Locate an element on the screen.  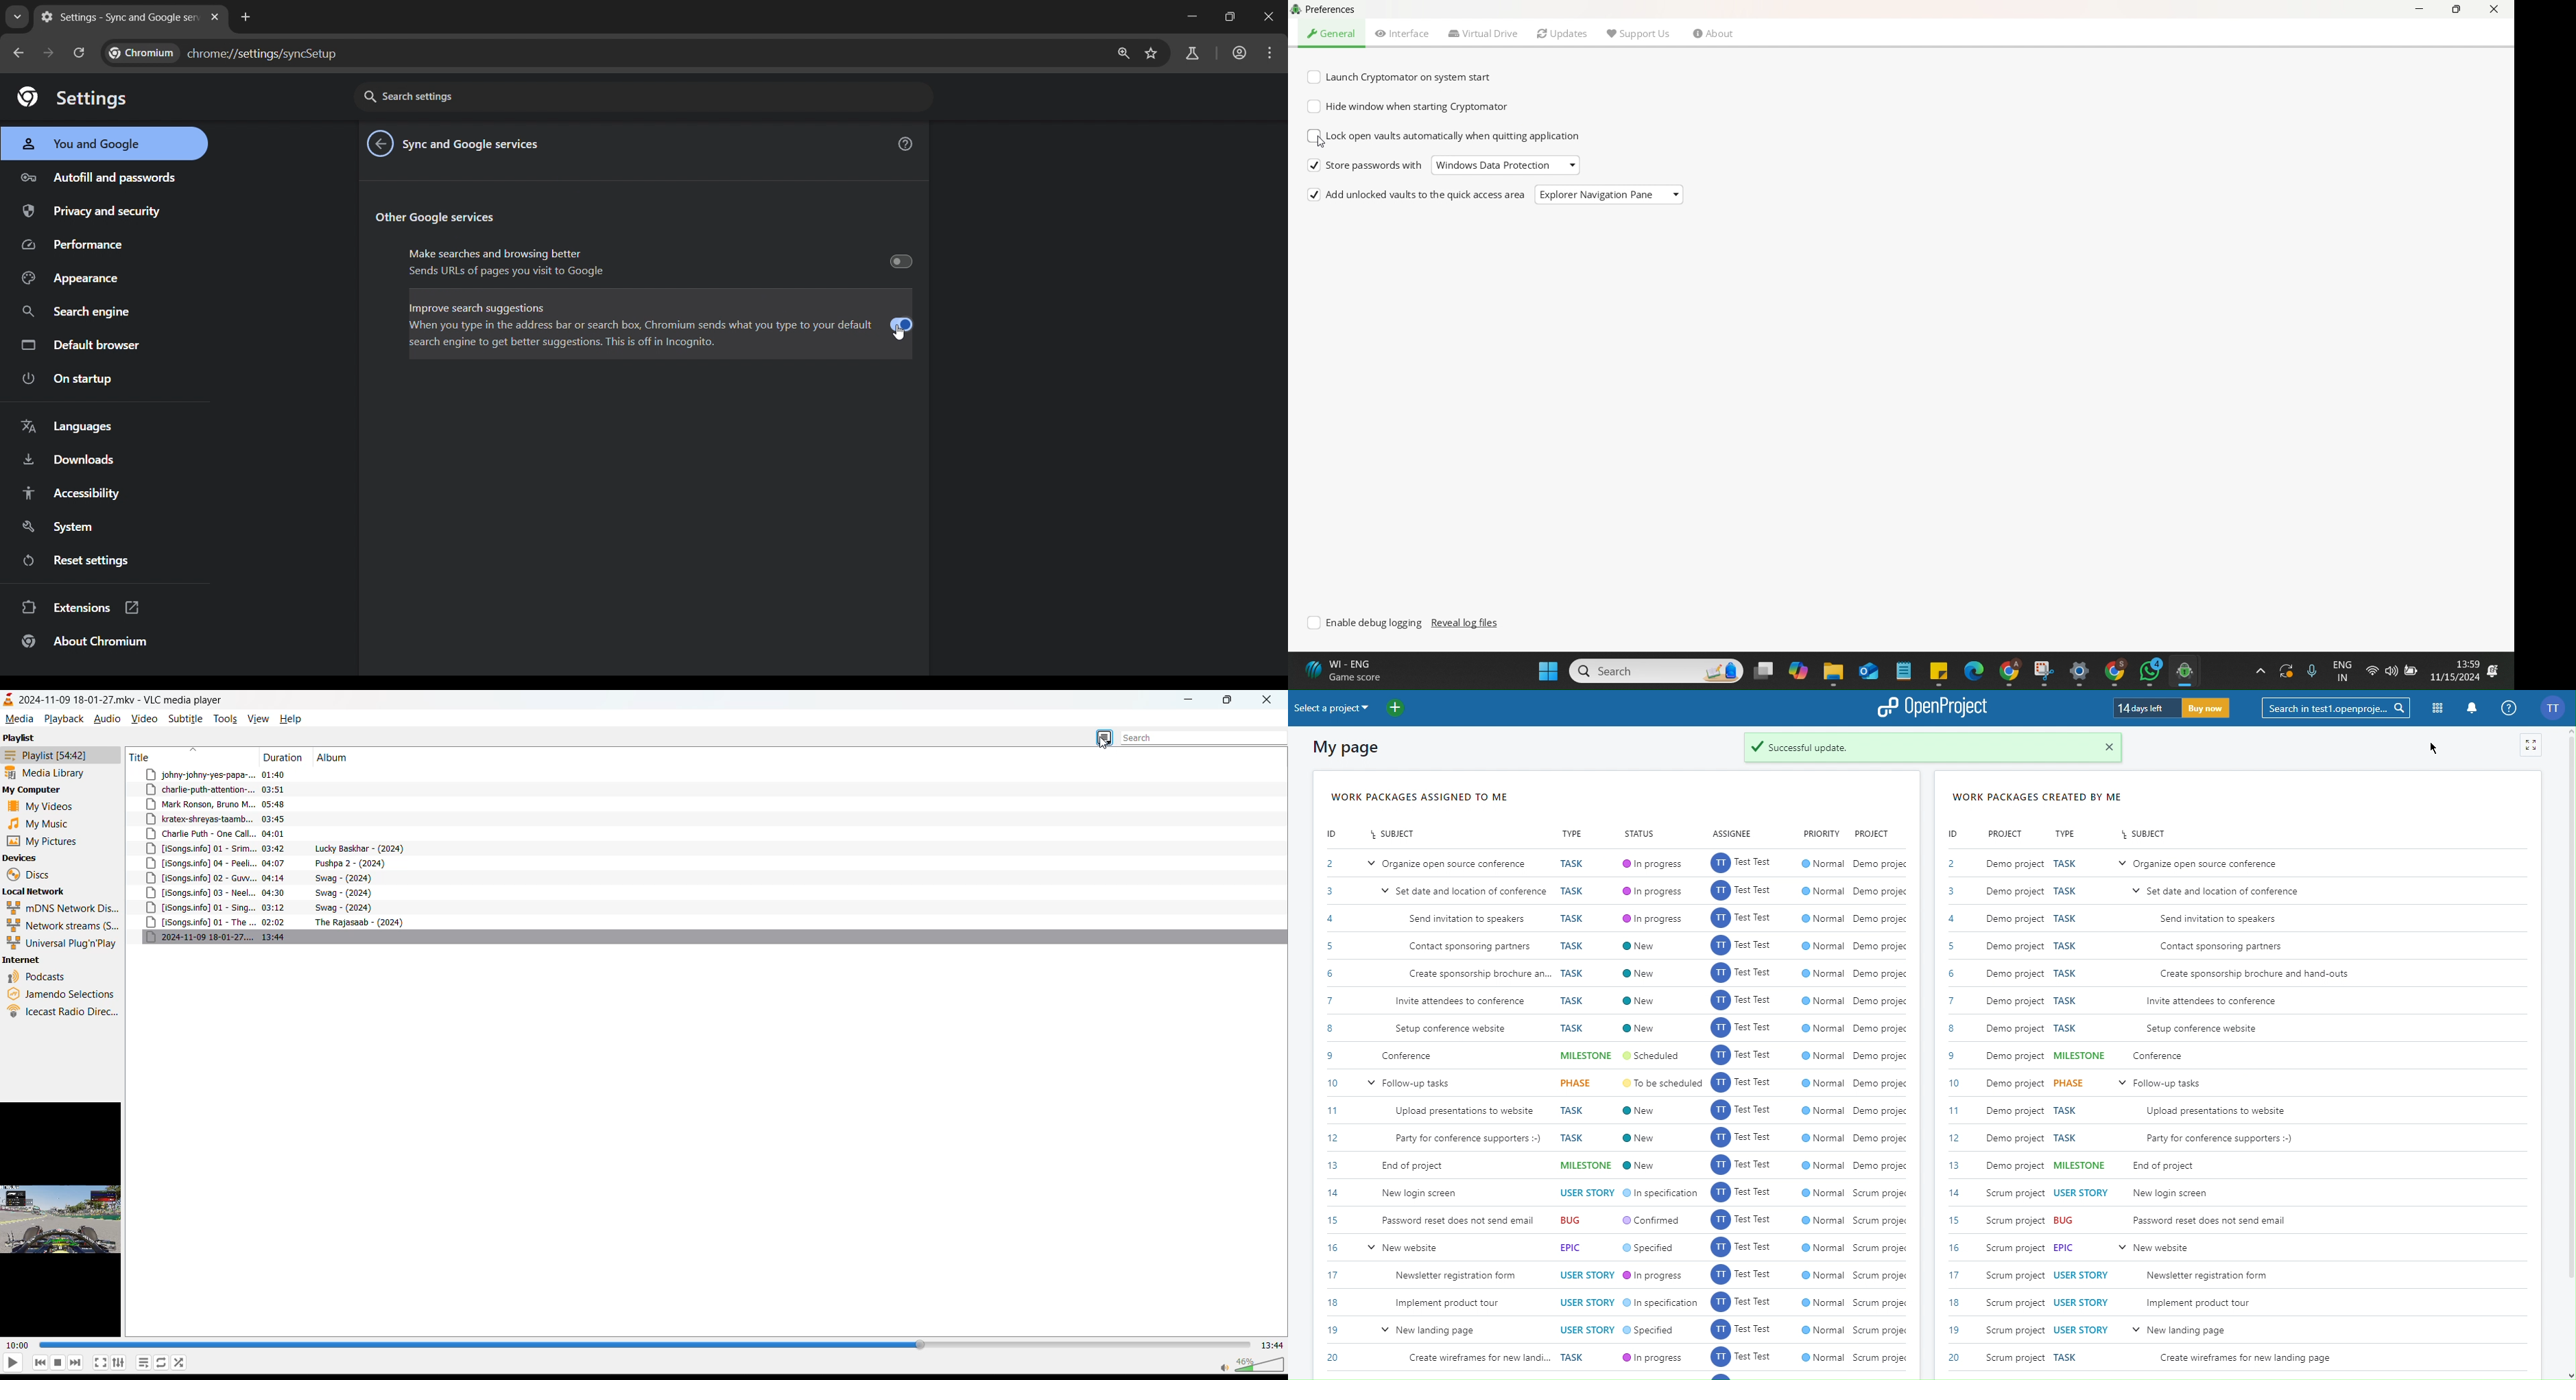
Running Apps is located at coordinates (2259, 671).